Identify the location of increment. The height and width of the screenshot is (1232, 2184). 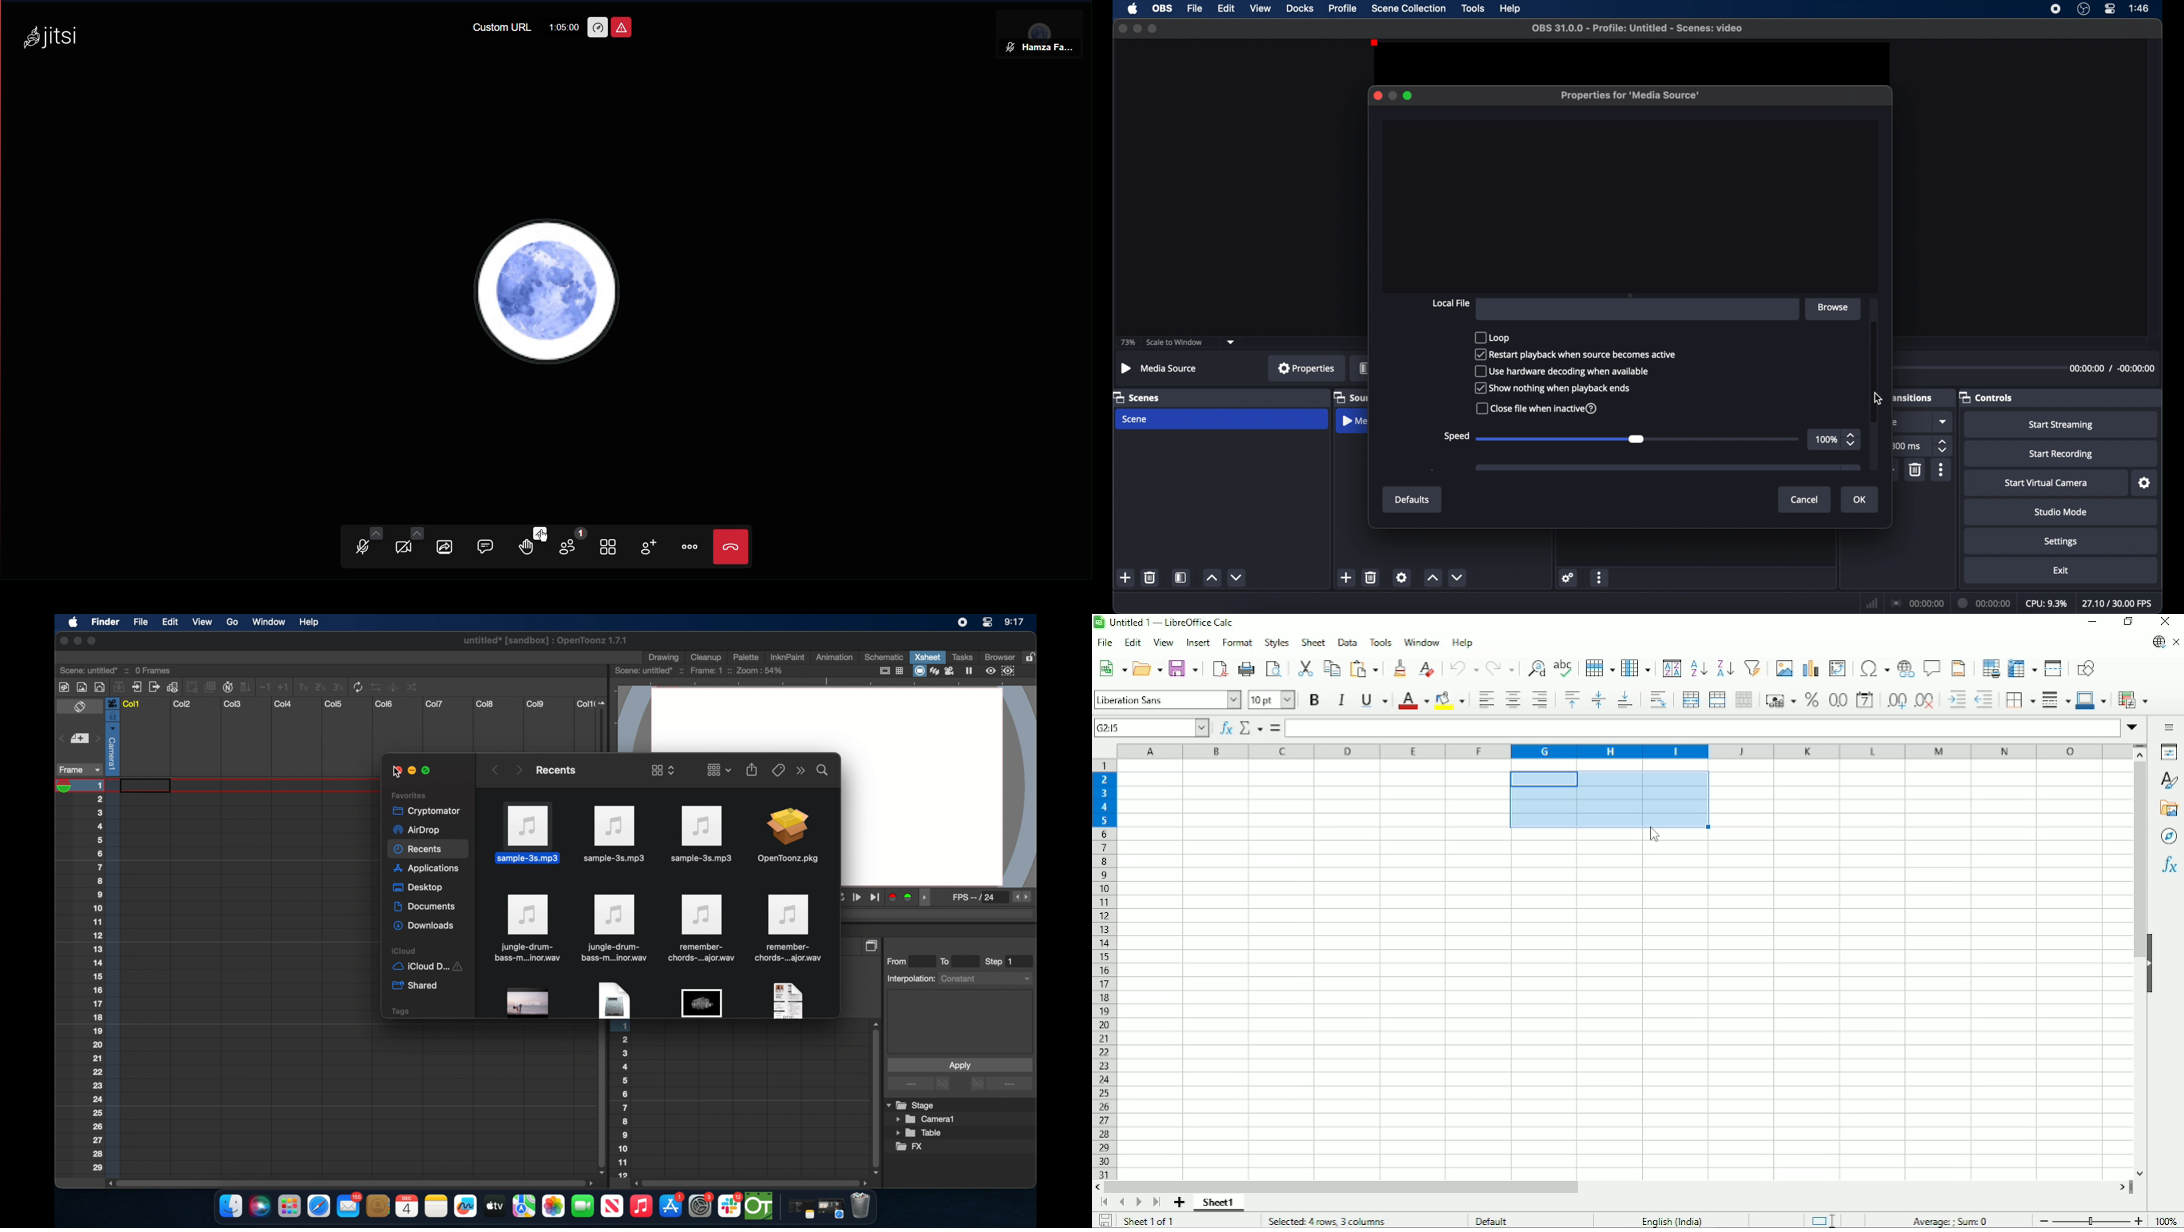
(1212, 578).